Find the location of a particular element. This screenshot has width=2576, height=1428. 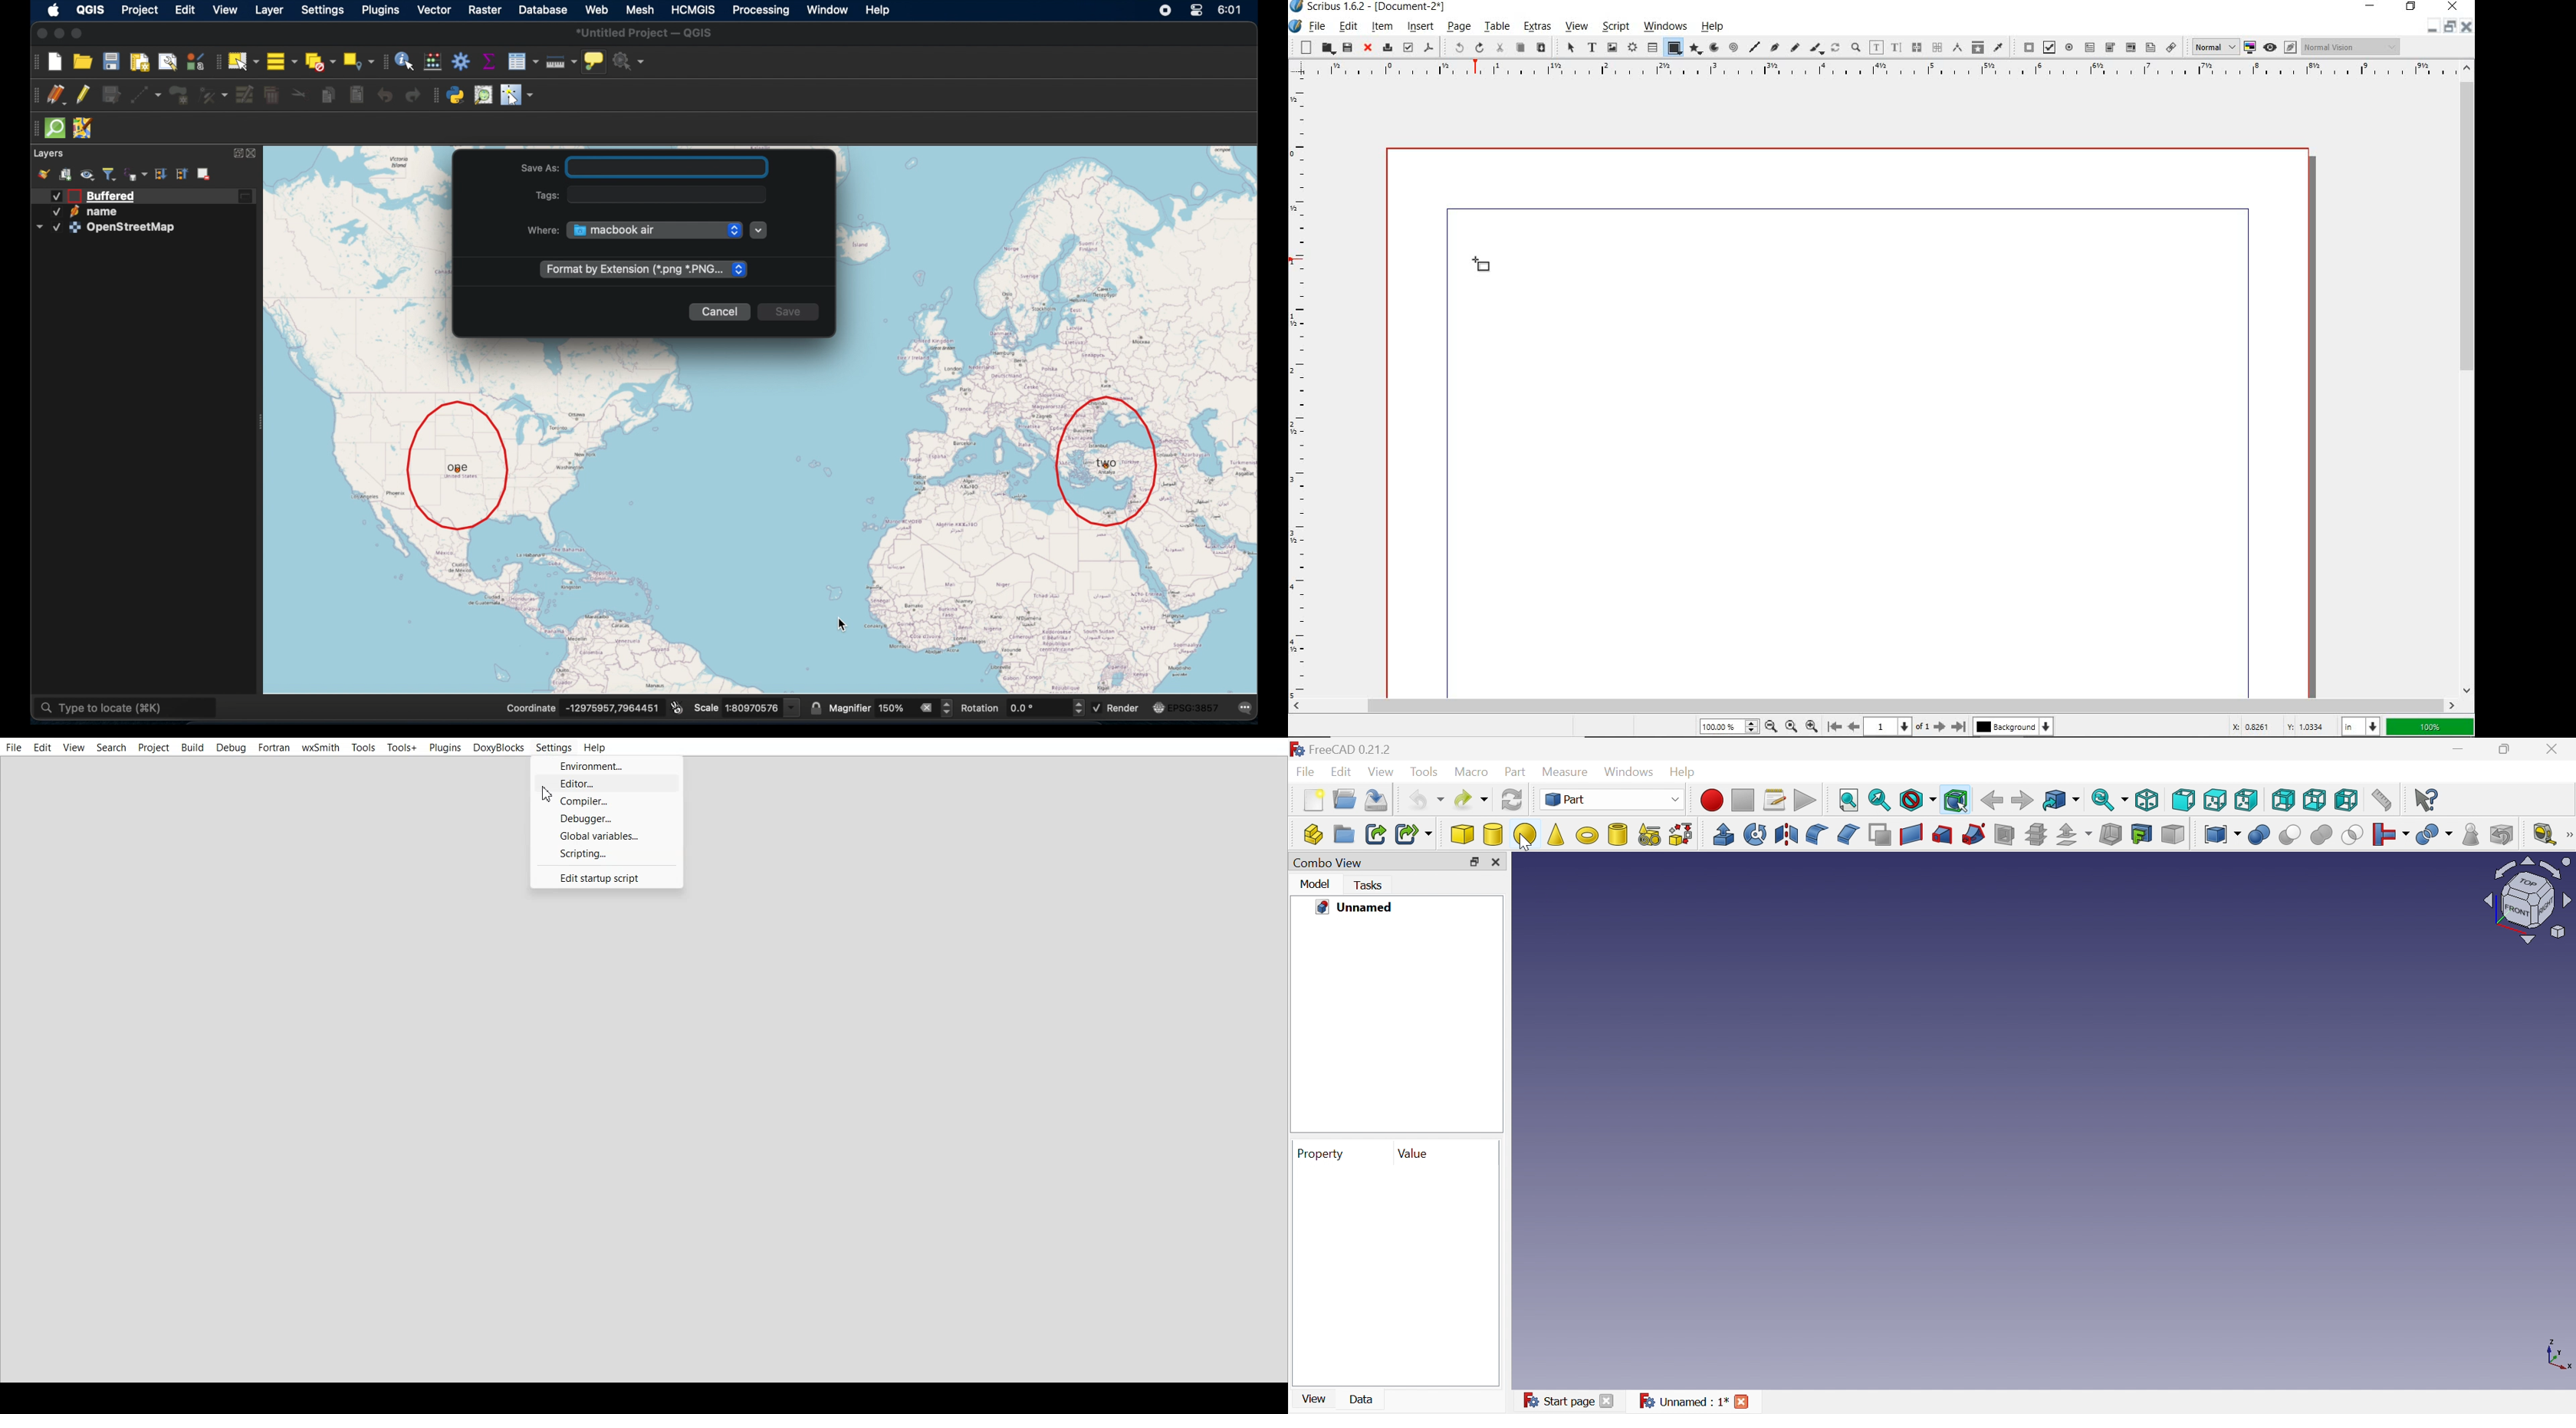

minimize is located at coordinates (2430, 30).